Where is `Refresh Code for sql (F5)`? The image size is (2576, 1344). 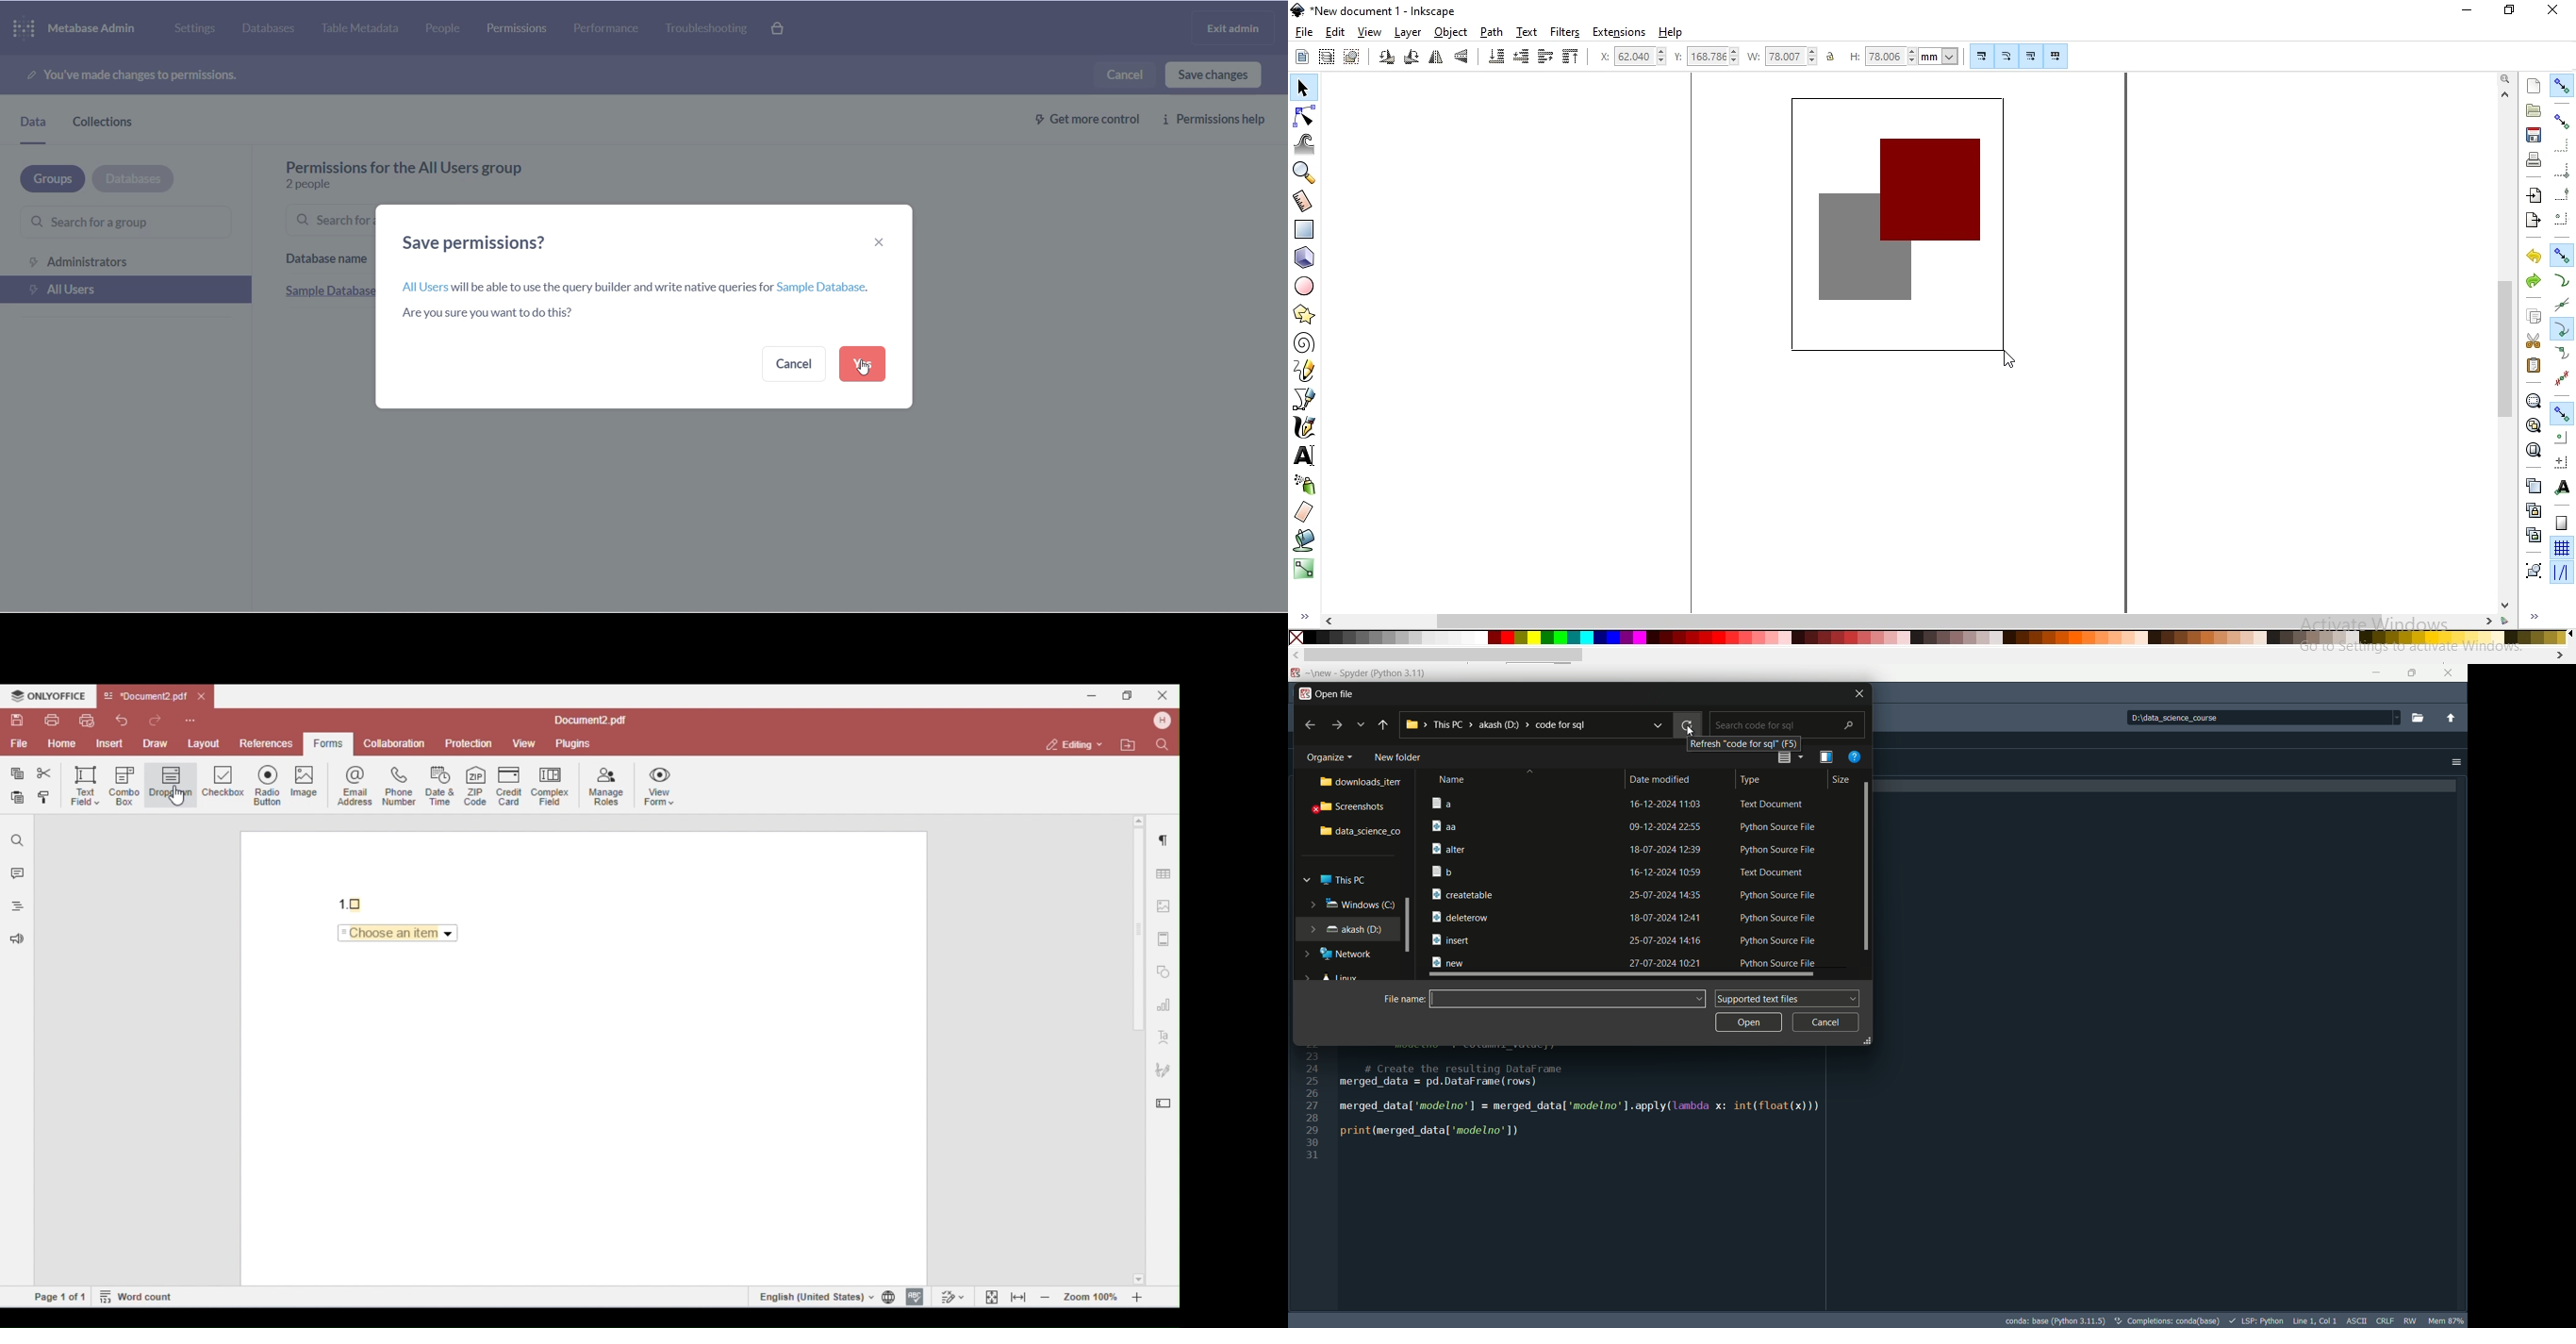 Refresh Code for sql (F5) is located at coordinates (1746, 746).